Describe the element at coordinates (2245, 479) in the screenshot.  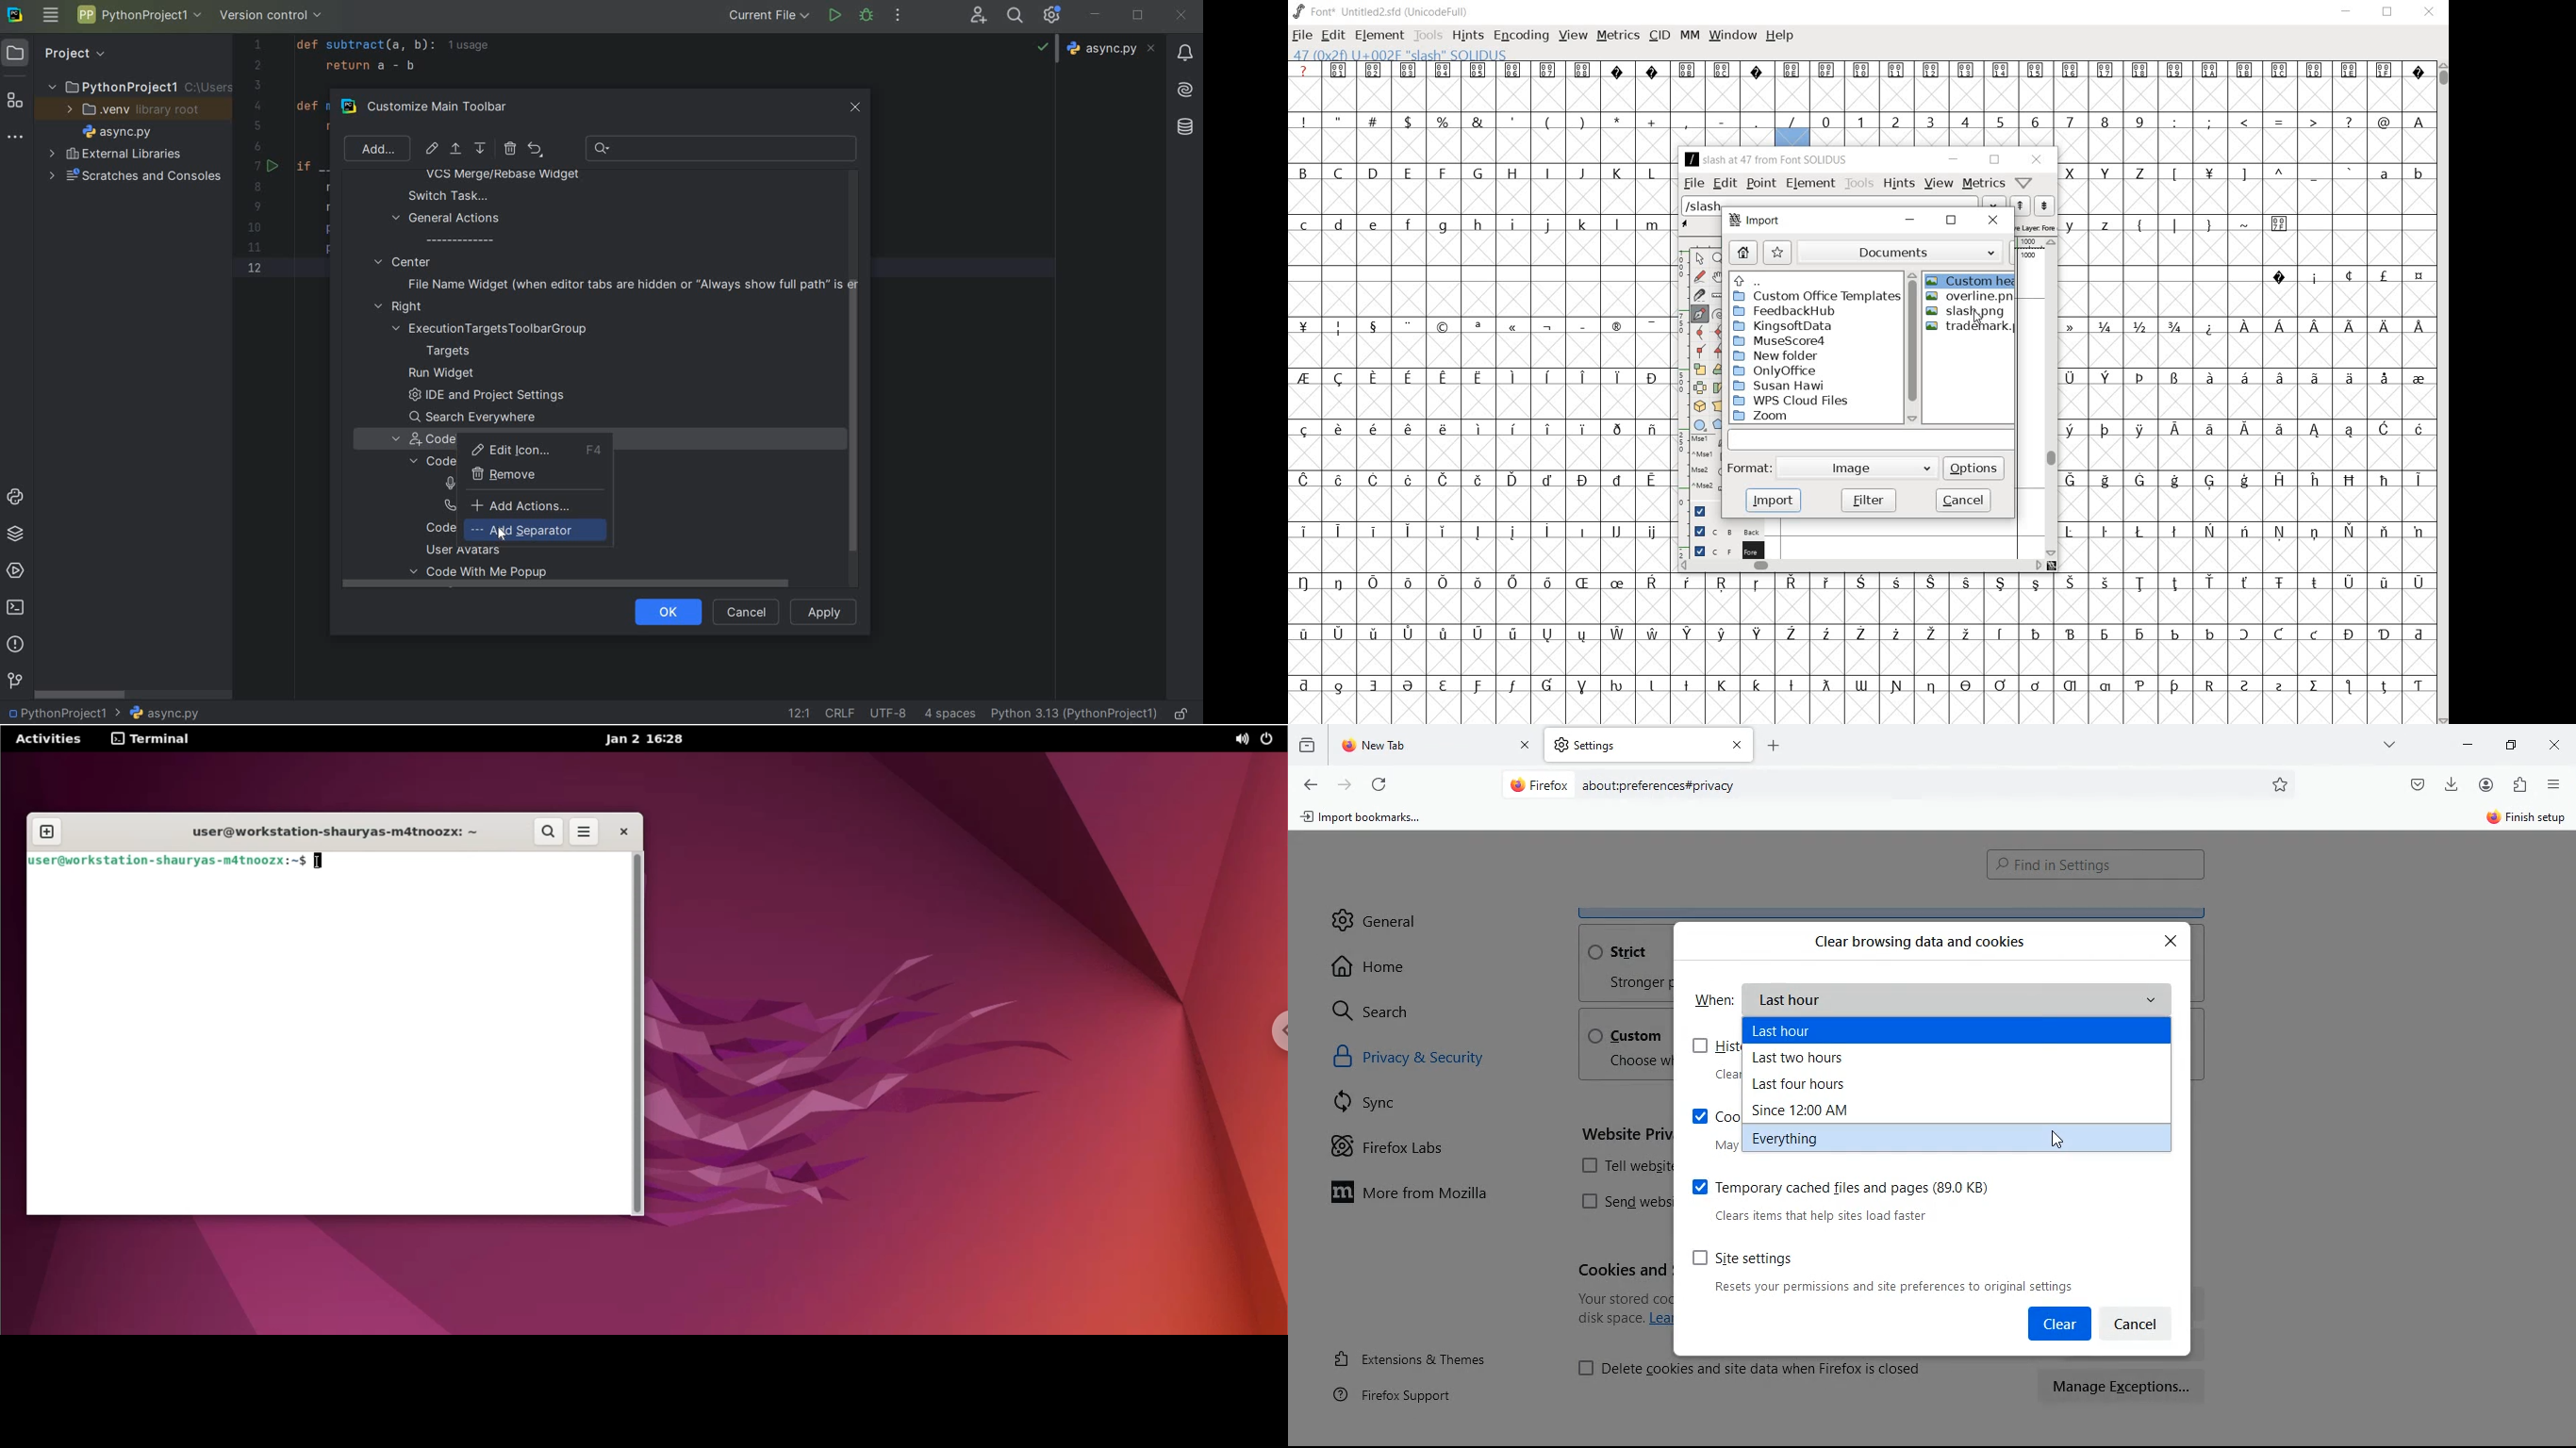
I see `special letters` at that location.